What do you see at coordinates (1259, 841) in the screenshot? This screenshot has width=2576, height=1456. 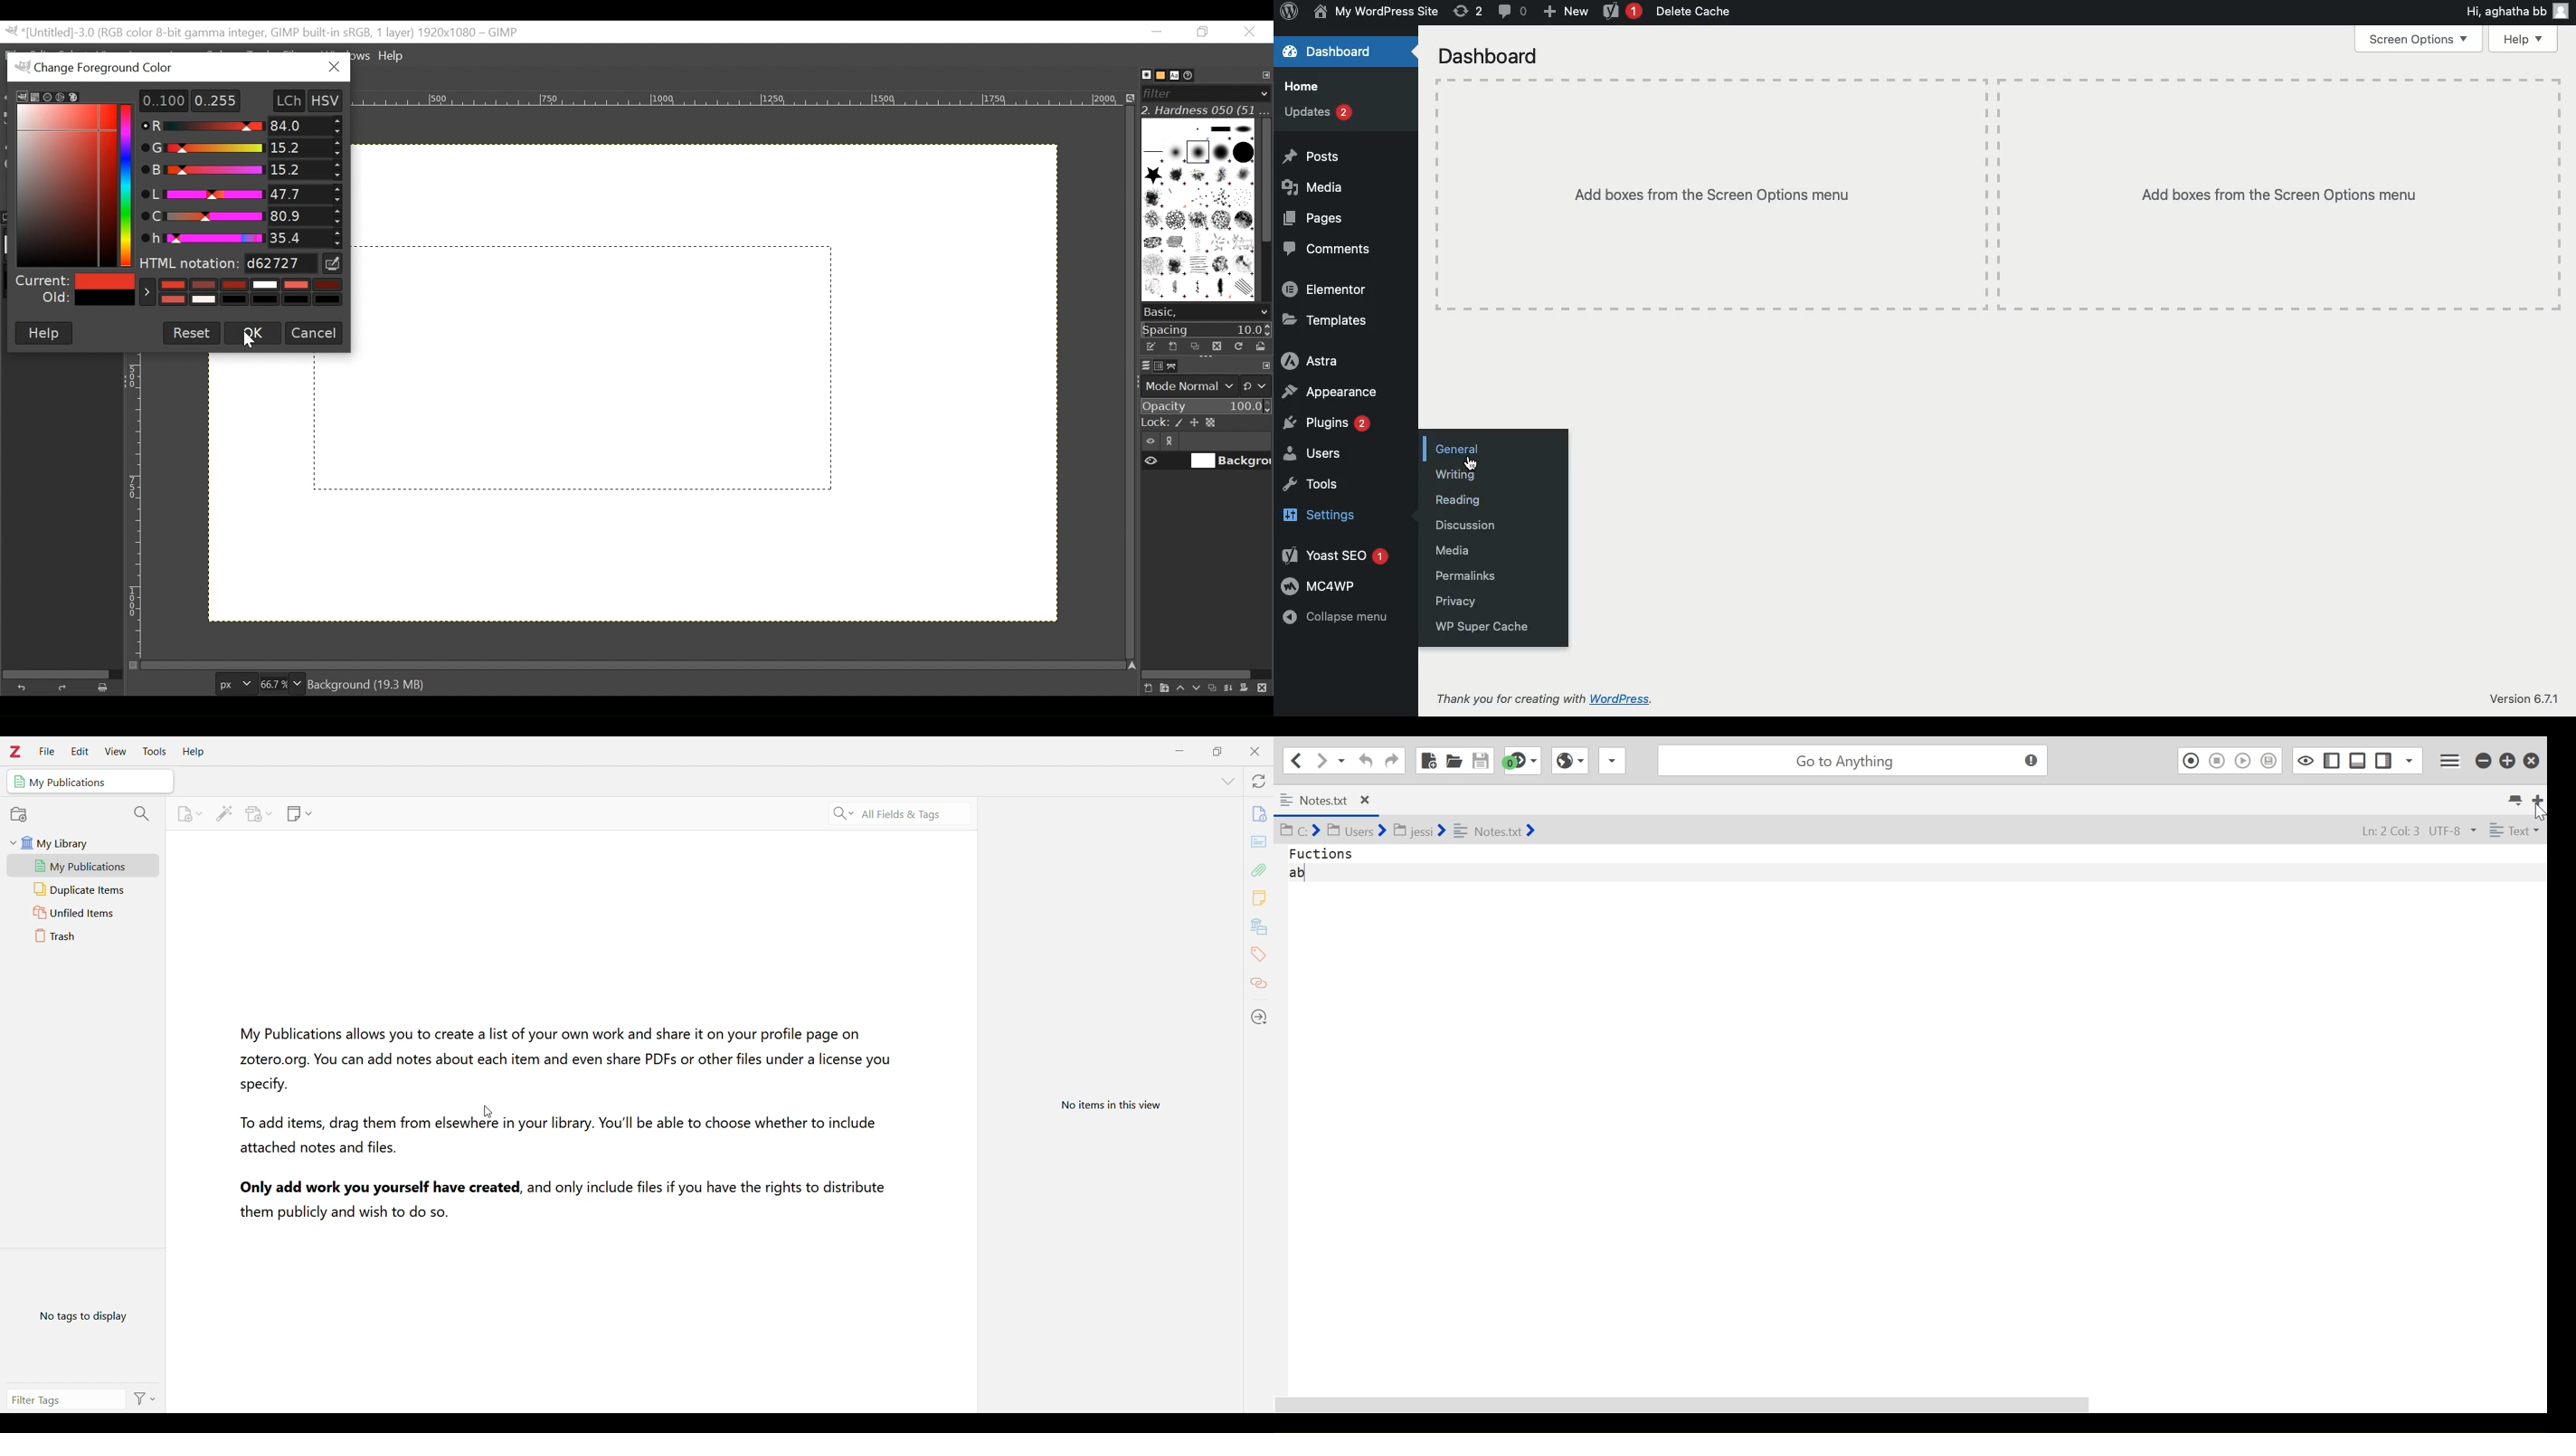 I see `Abstract` at bounding box center [1259, 841].